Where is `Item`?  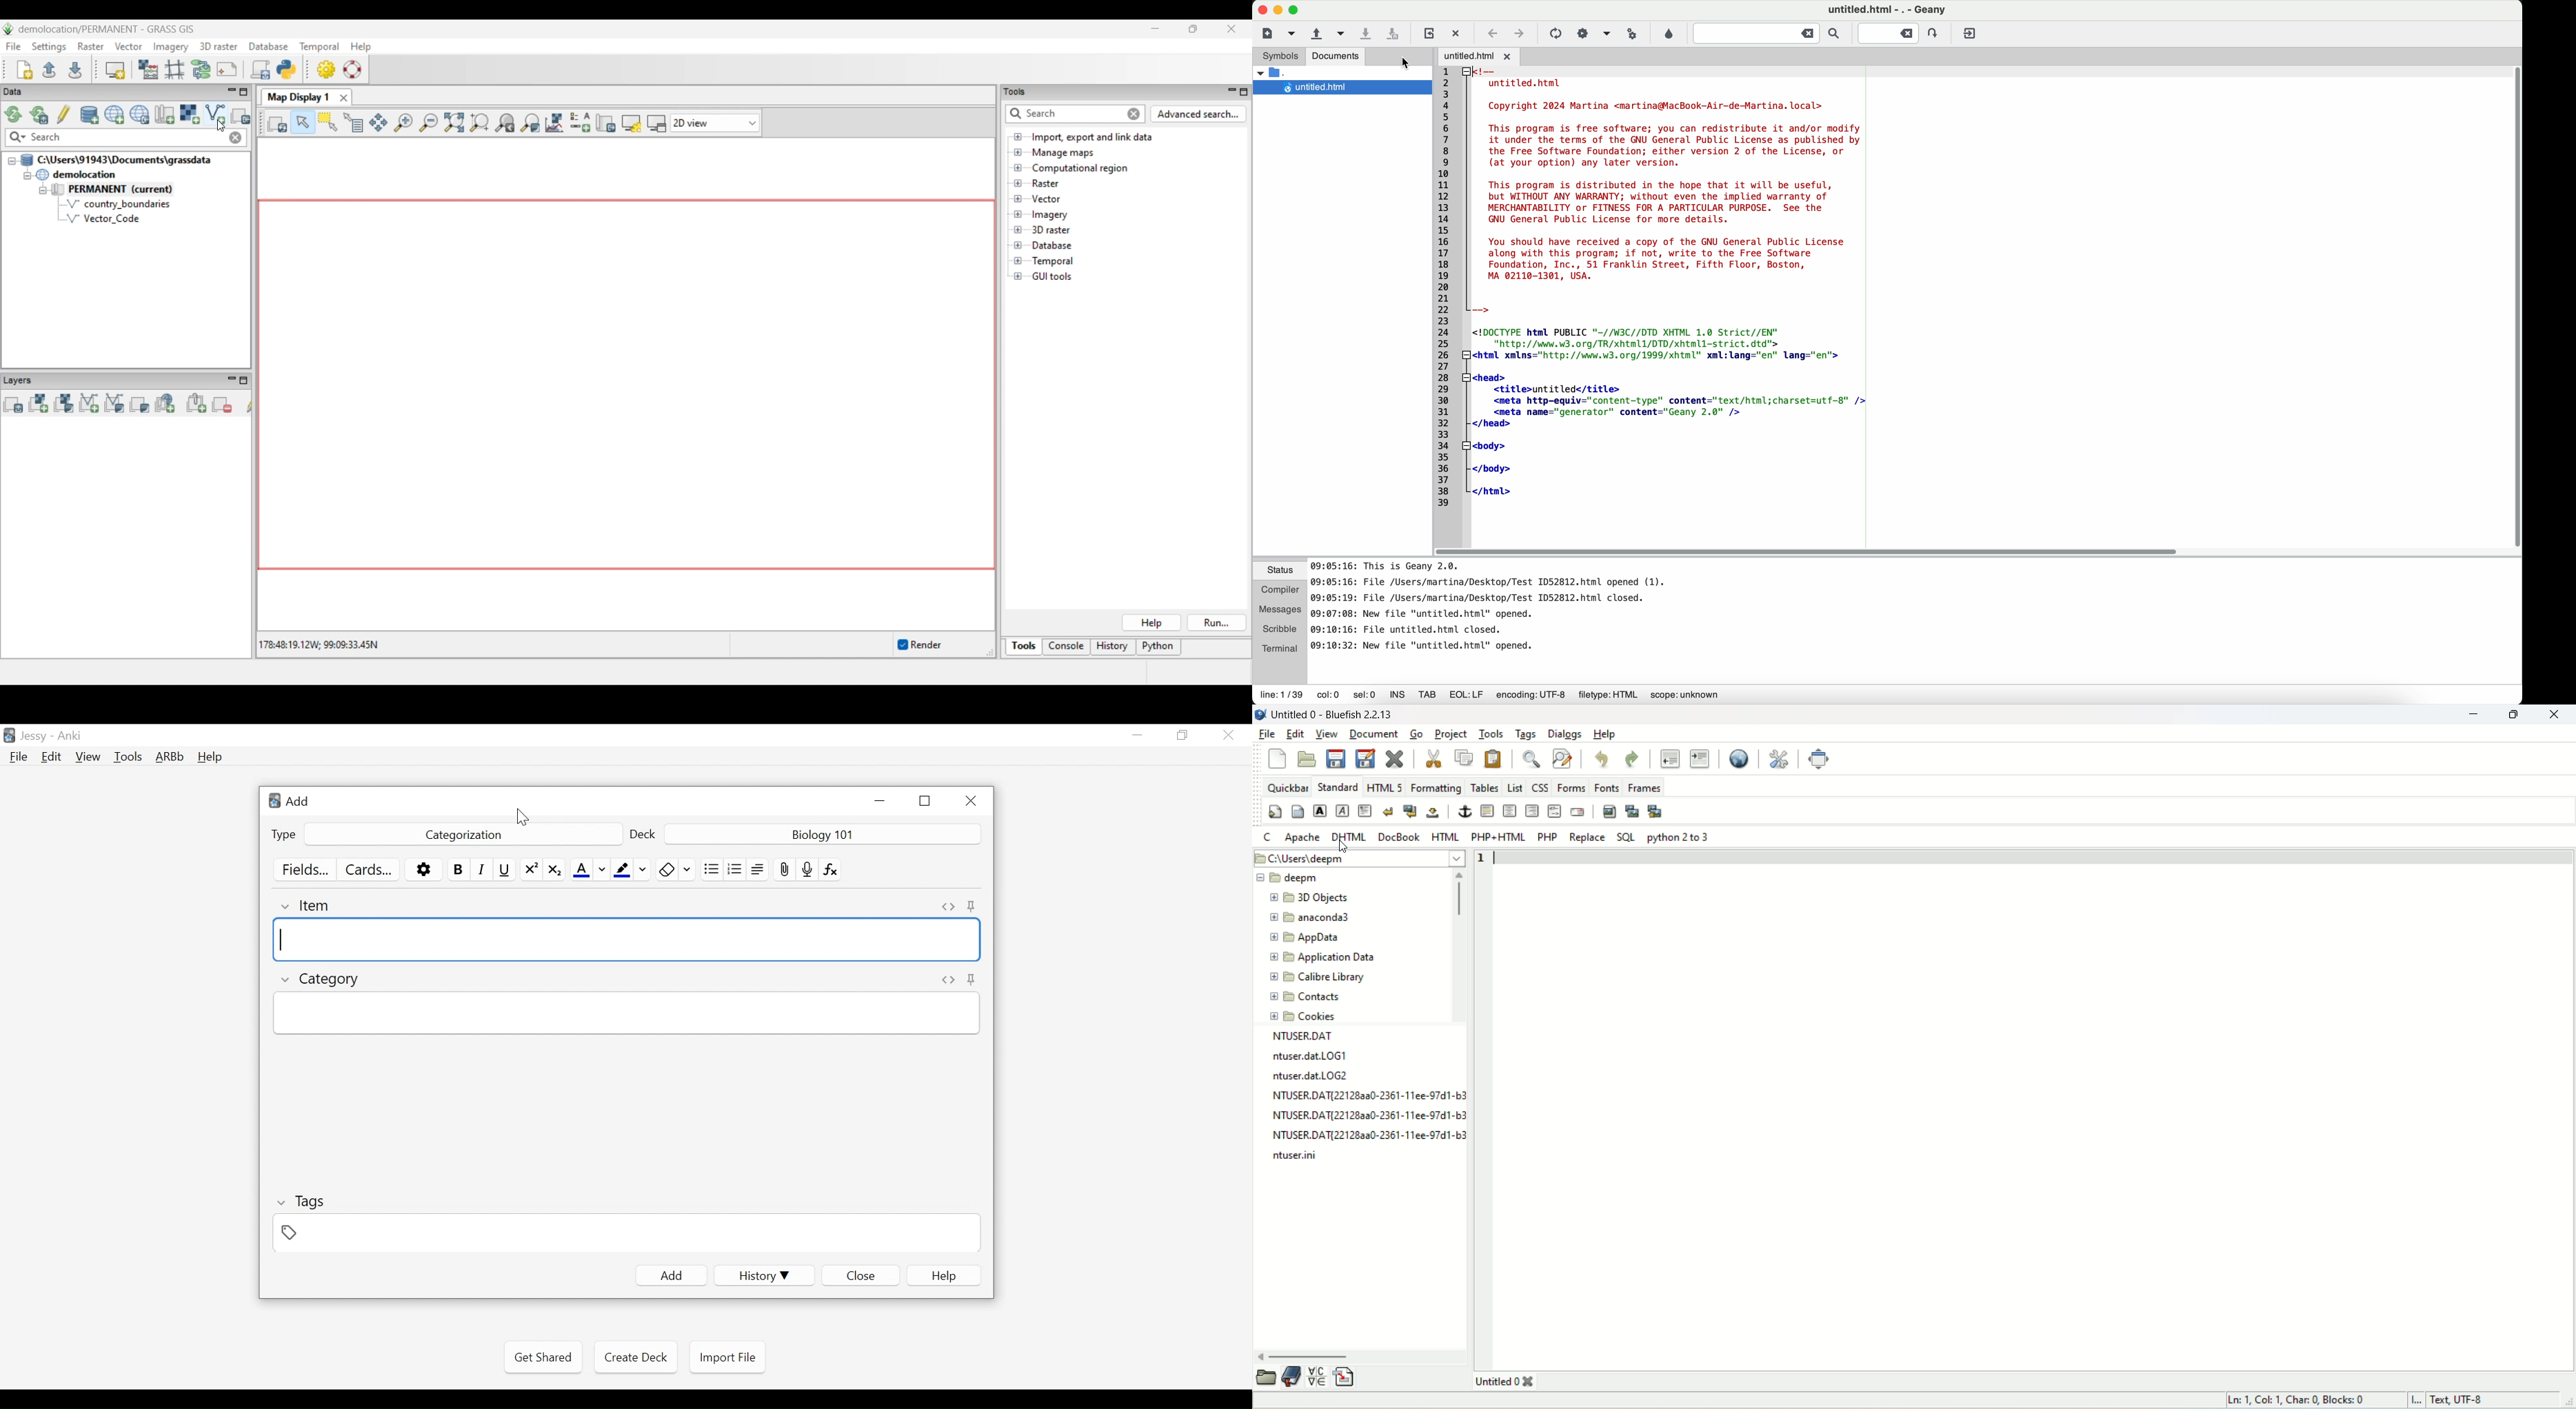 Item is located at coordinates (308, 905).